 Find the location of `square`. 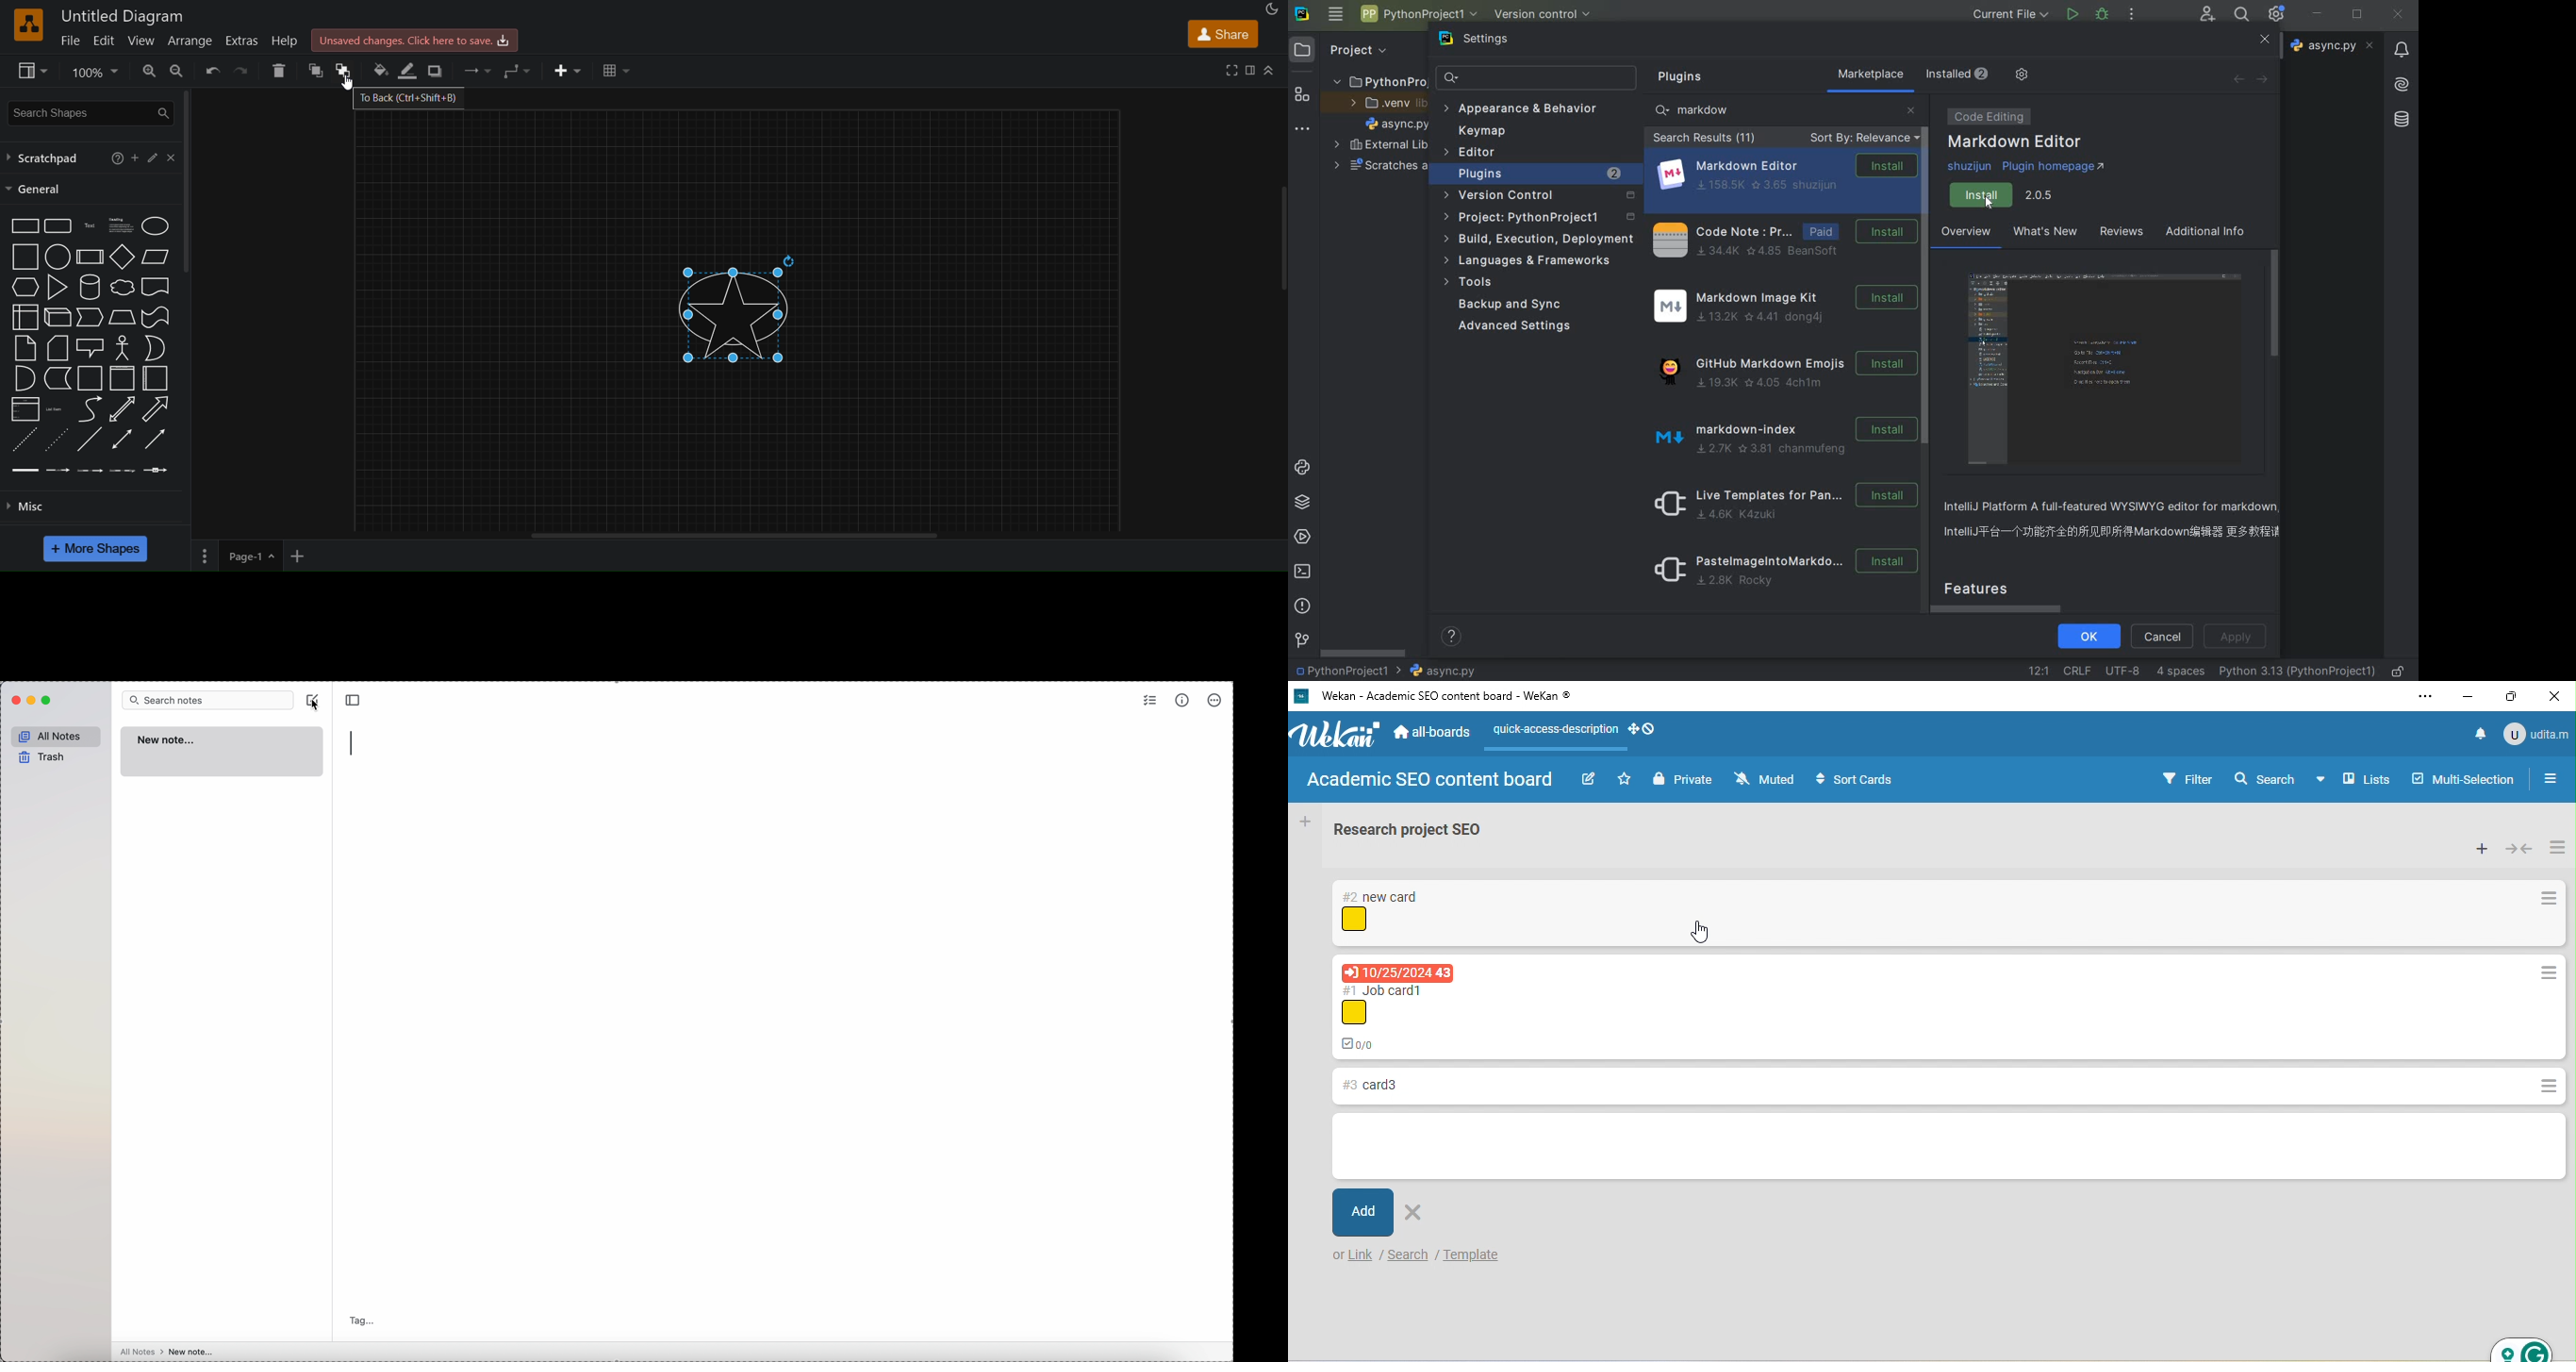

square is located at coordinates (25, 256).